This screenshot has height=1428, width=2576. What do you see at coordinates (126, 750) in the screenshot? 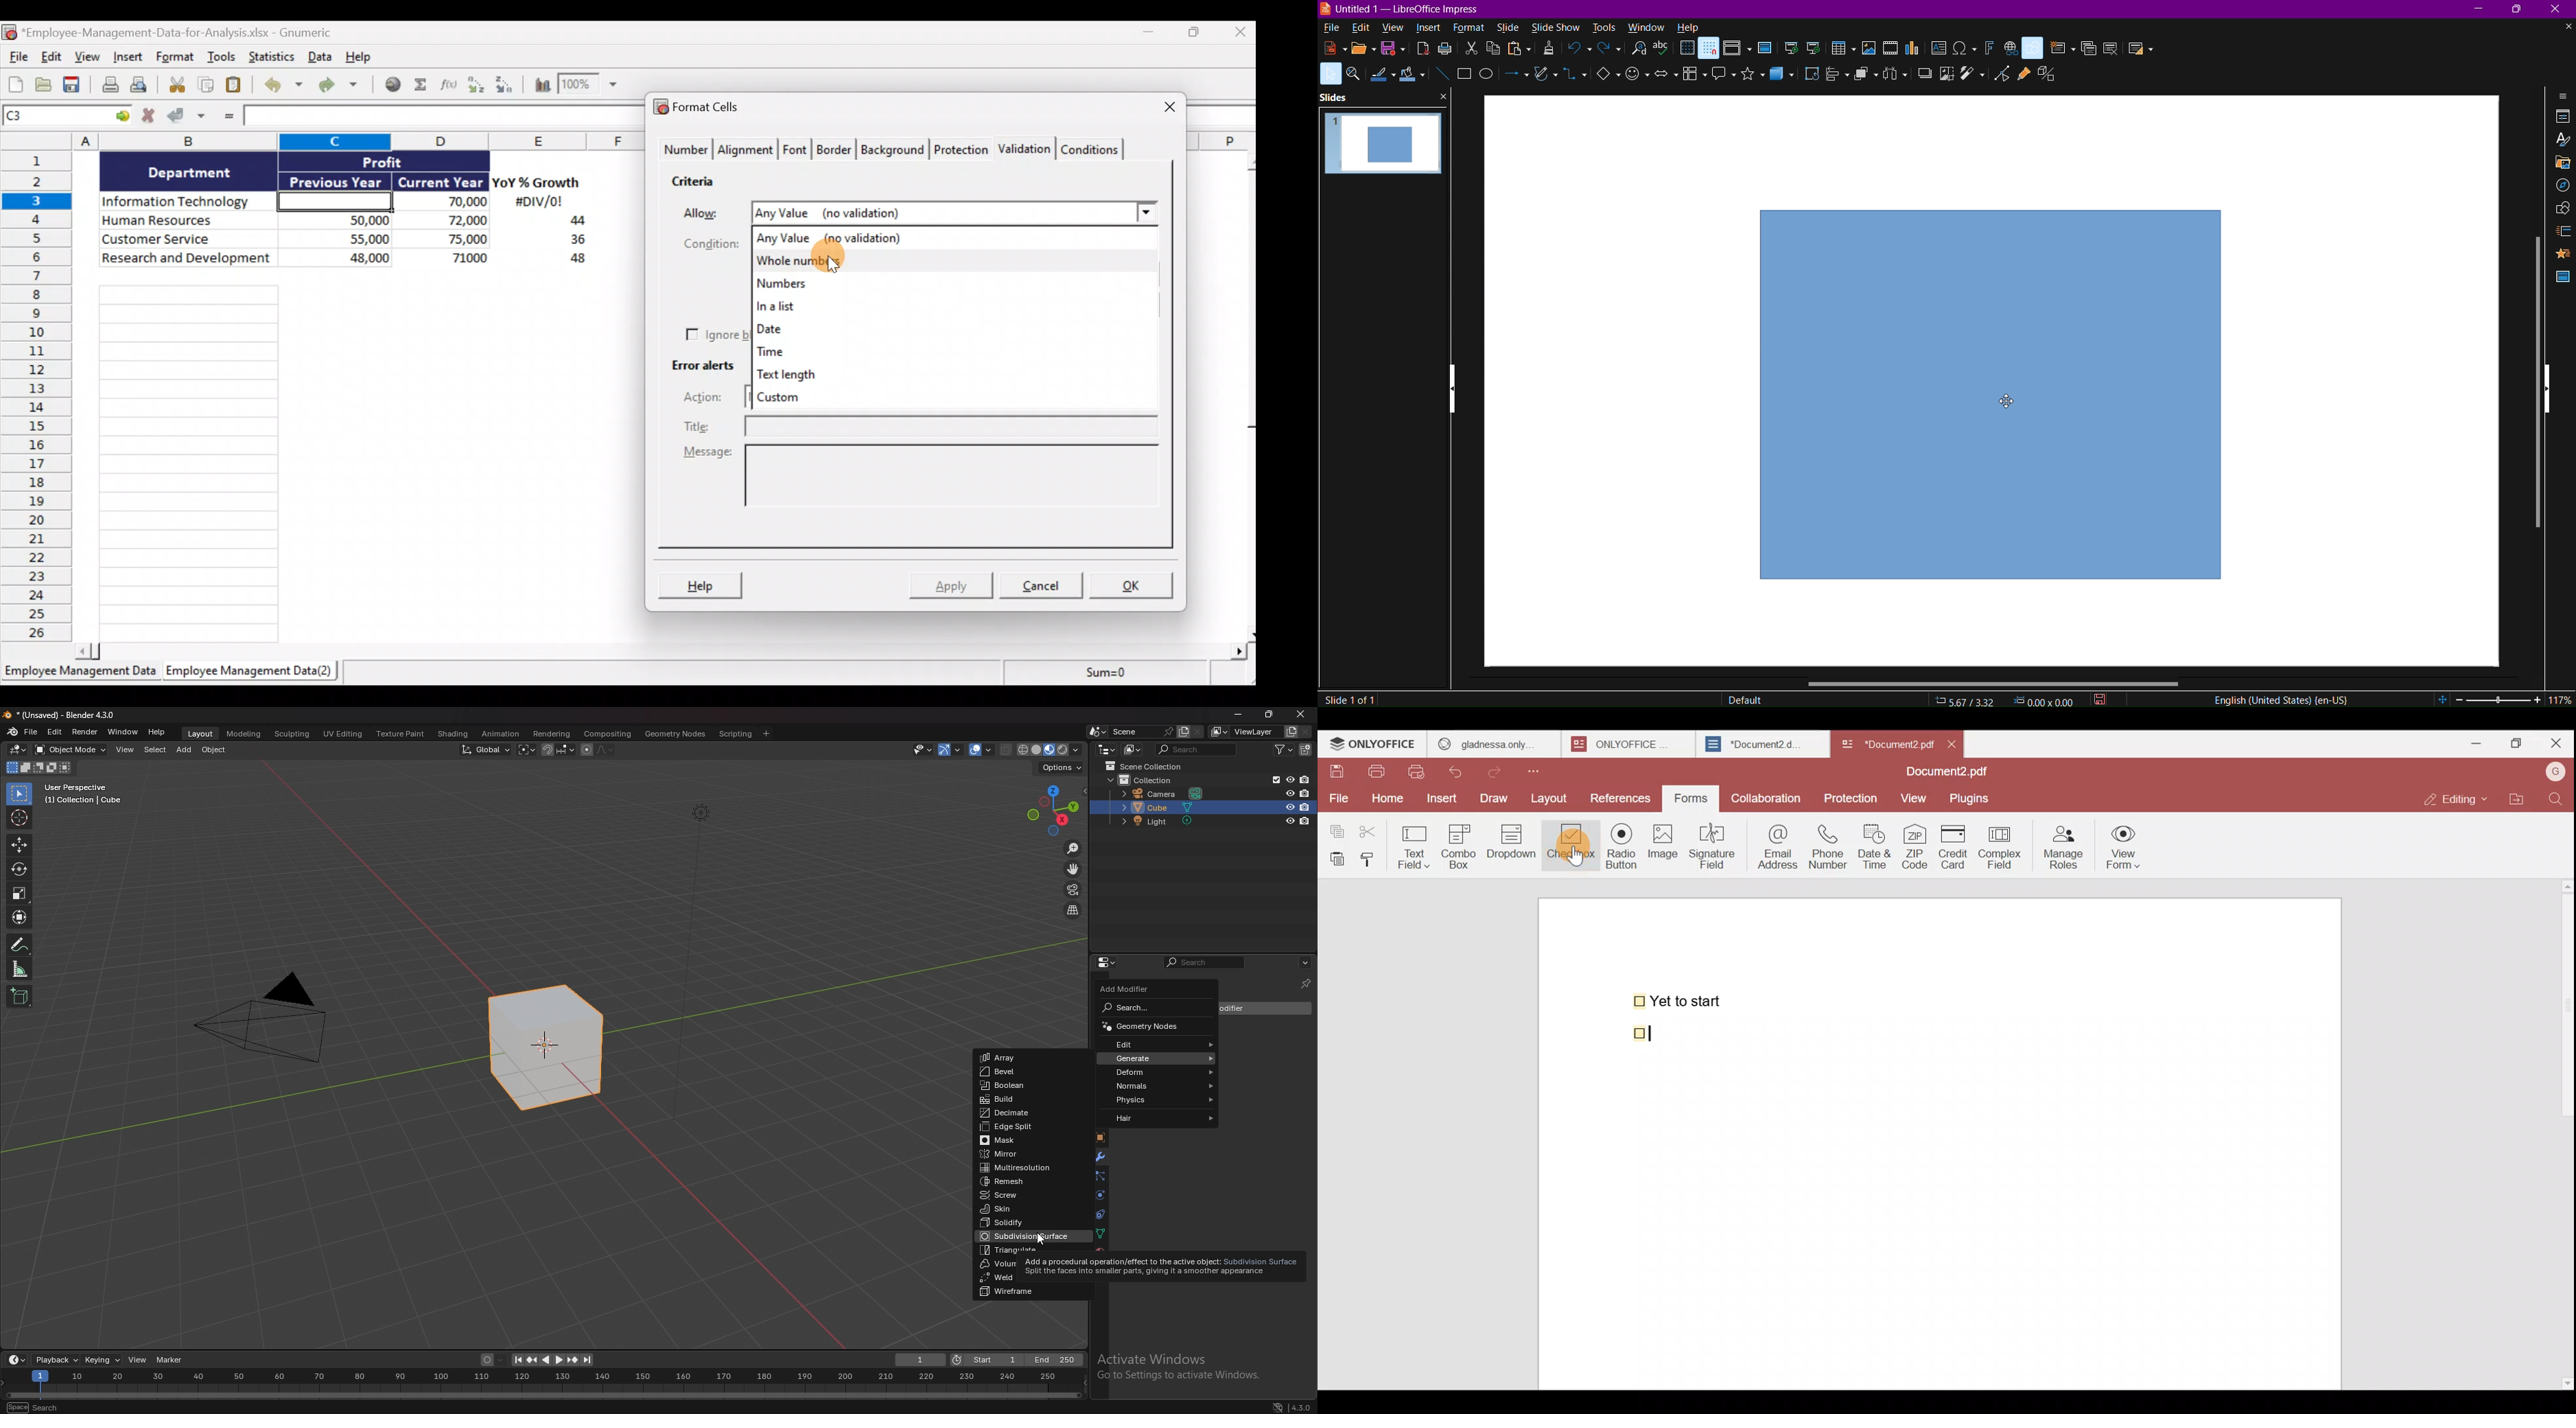
I see `view` at bounding box center [126, 750].